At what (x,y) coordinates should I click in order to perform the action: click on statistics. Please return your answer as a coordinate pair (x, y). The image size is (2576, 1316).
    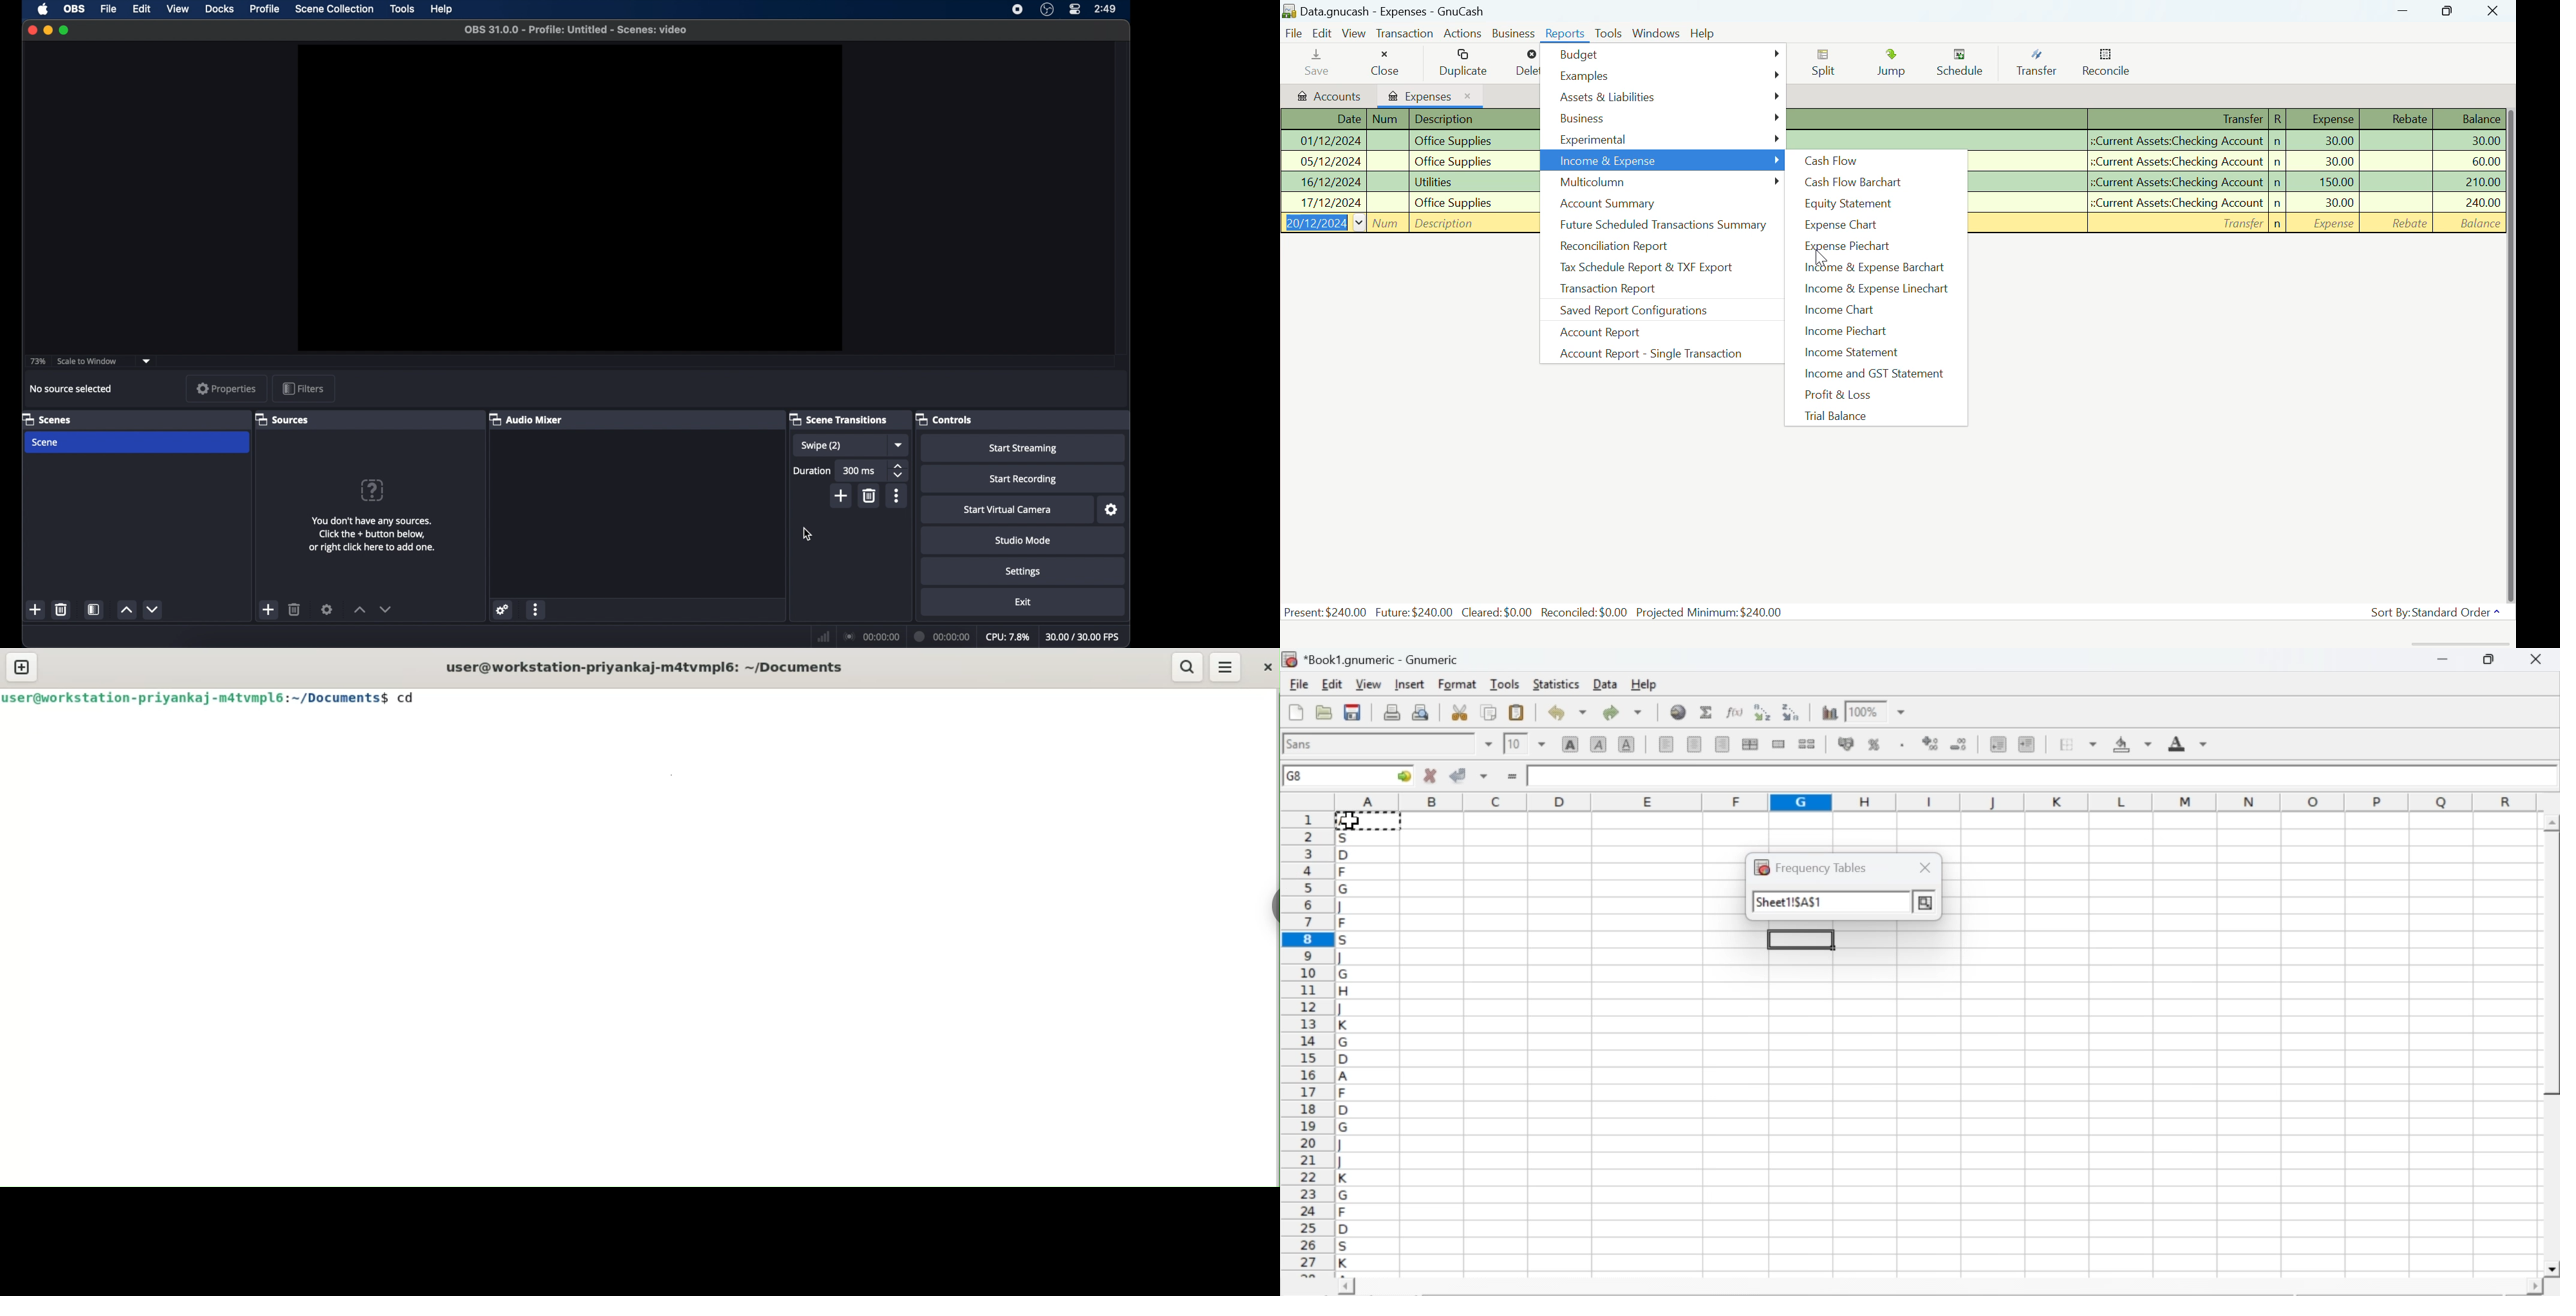
    Looking at the image, I should click on (1554, 684).